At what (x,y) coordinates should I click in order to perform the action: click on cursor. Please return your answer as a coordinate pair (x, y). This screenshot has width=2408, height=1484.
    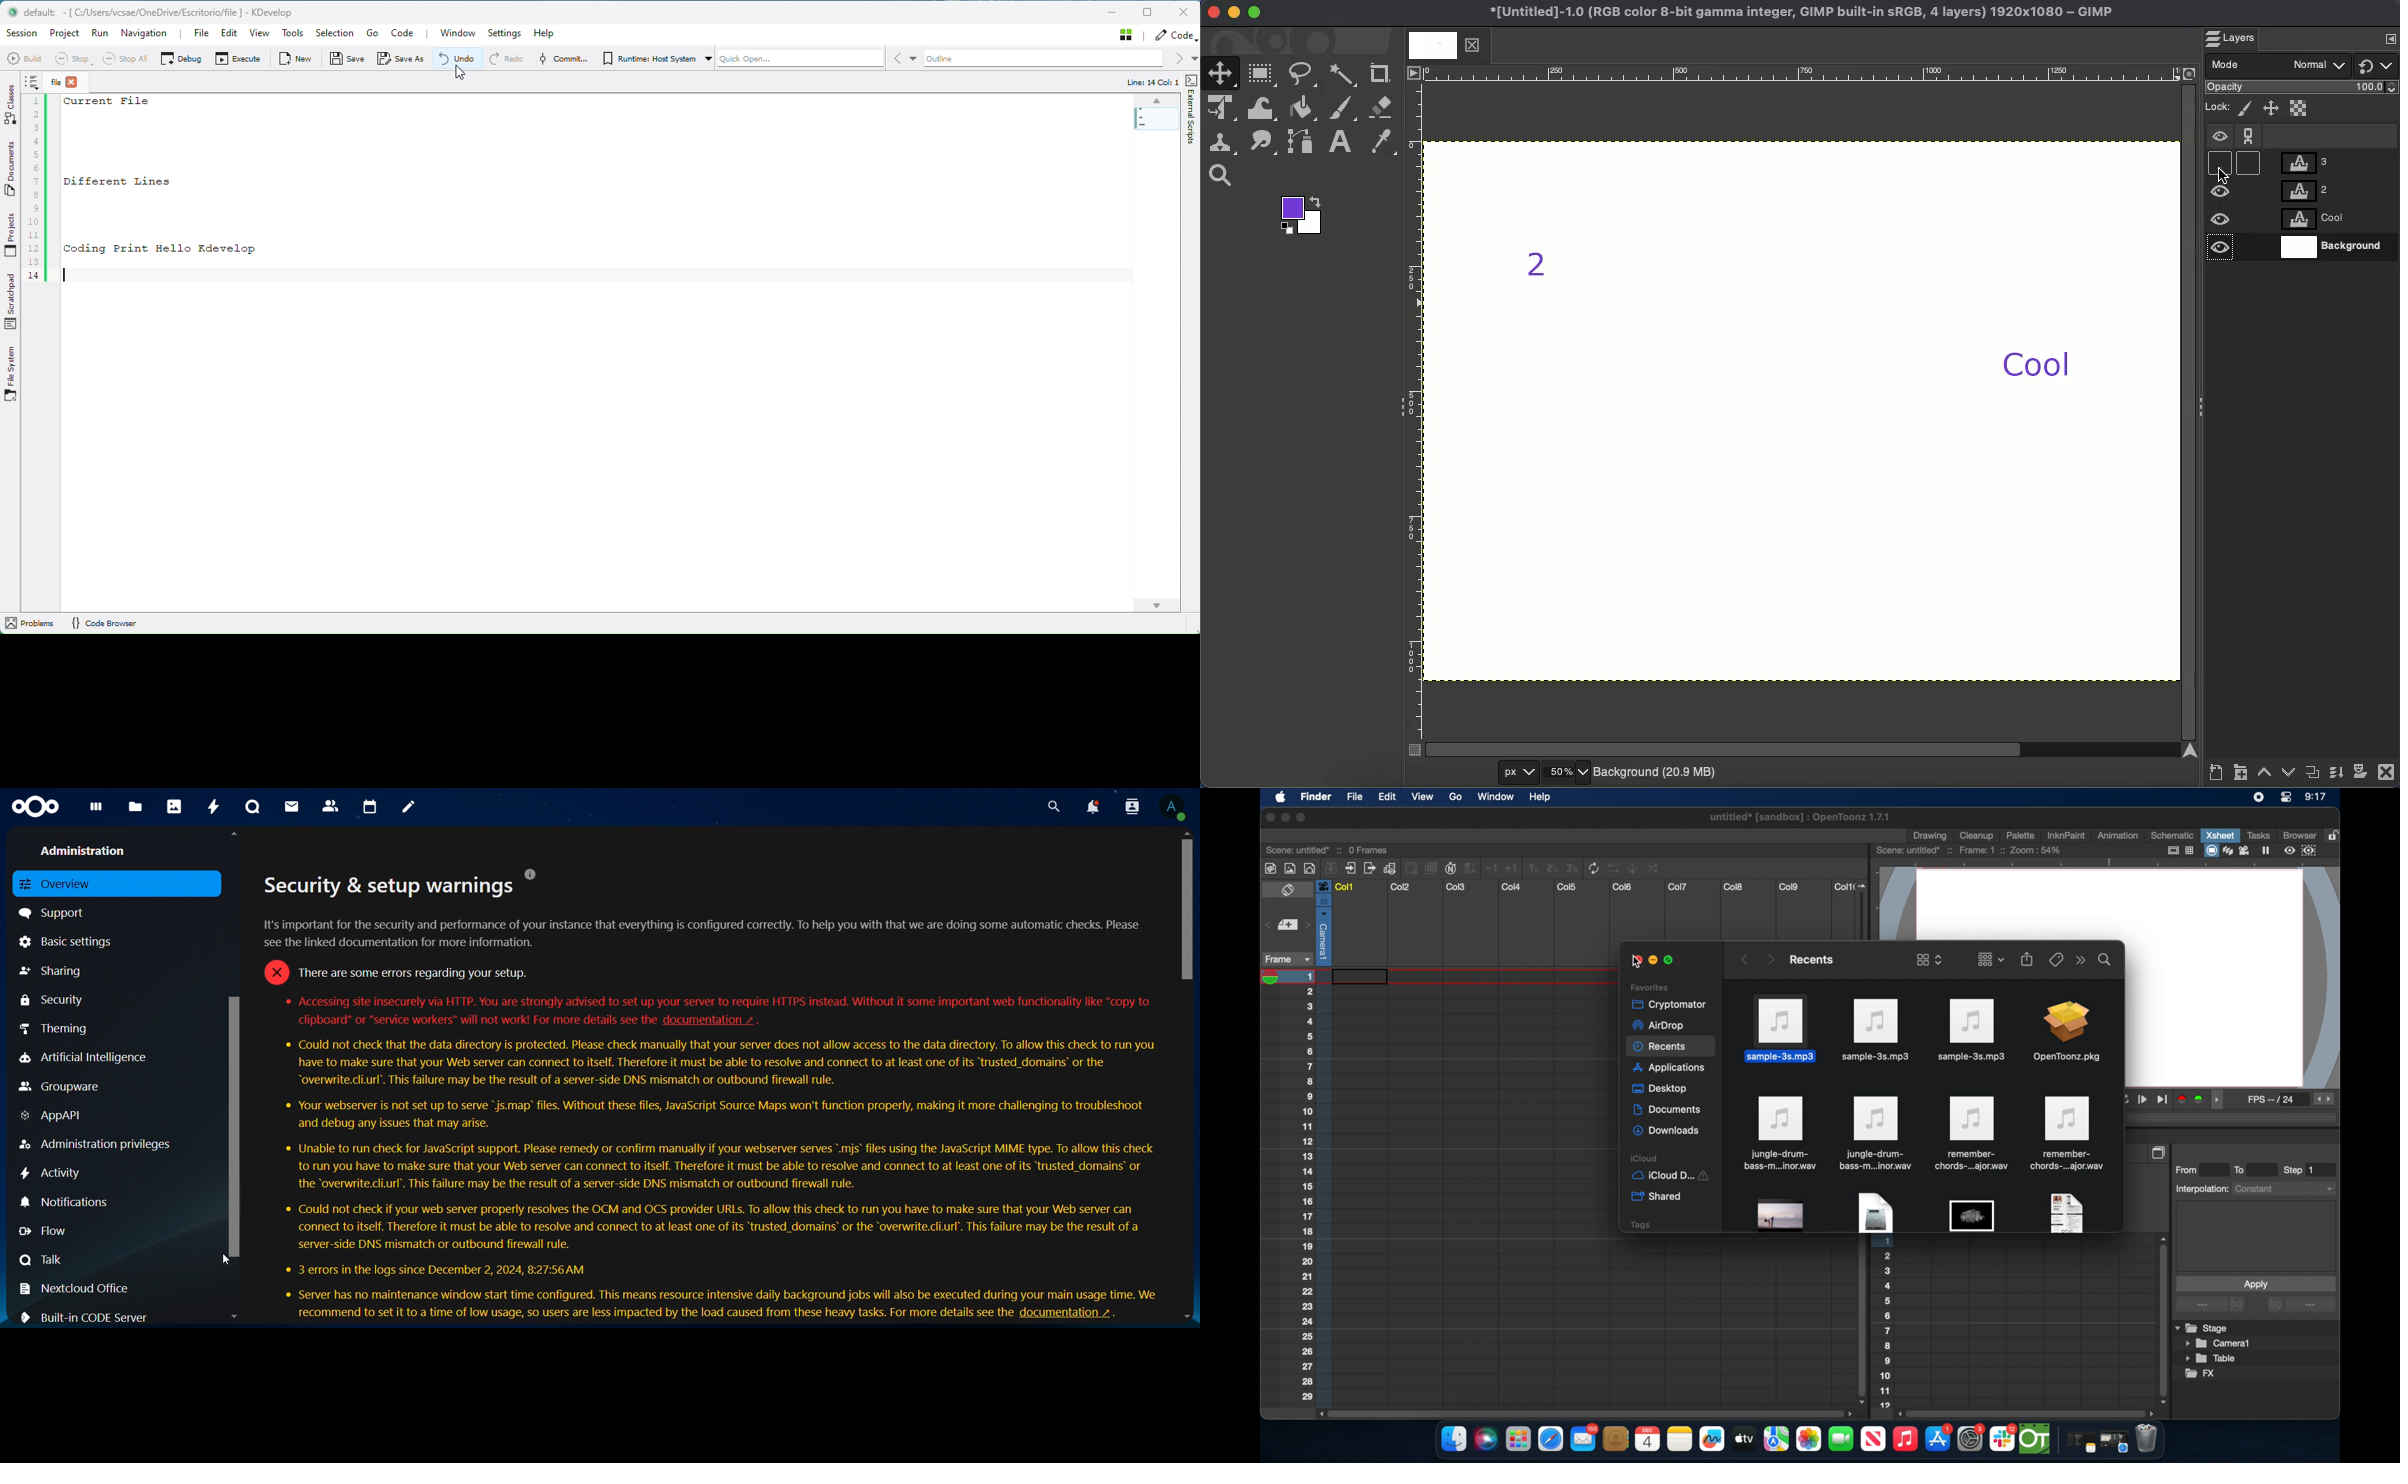
    Looking at the image, I should click on (226, 1260).